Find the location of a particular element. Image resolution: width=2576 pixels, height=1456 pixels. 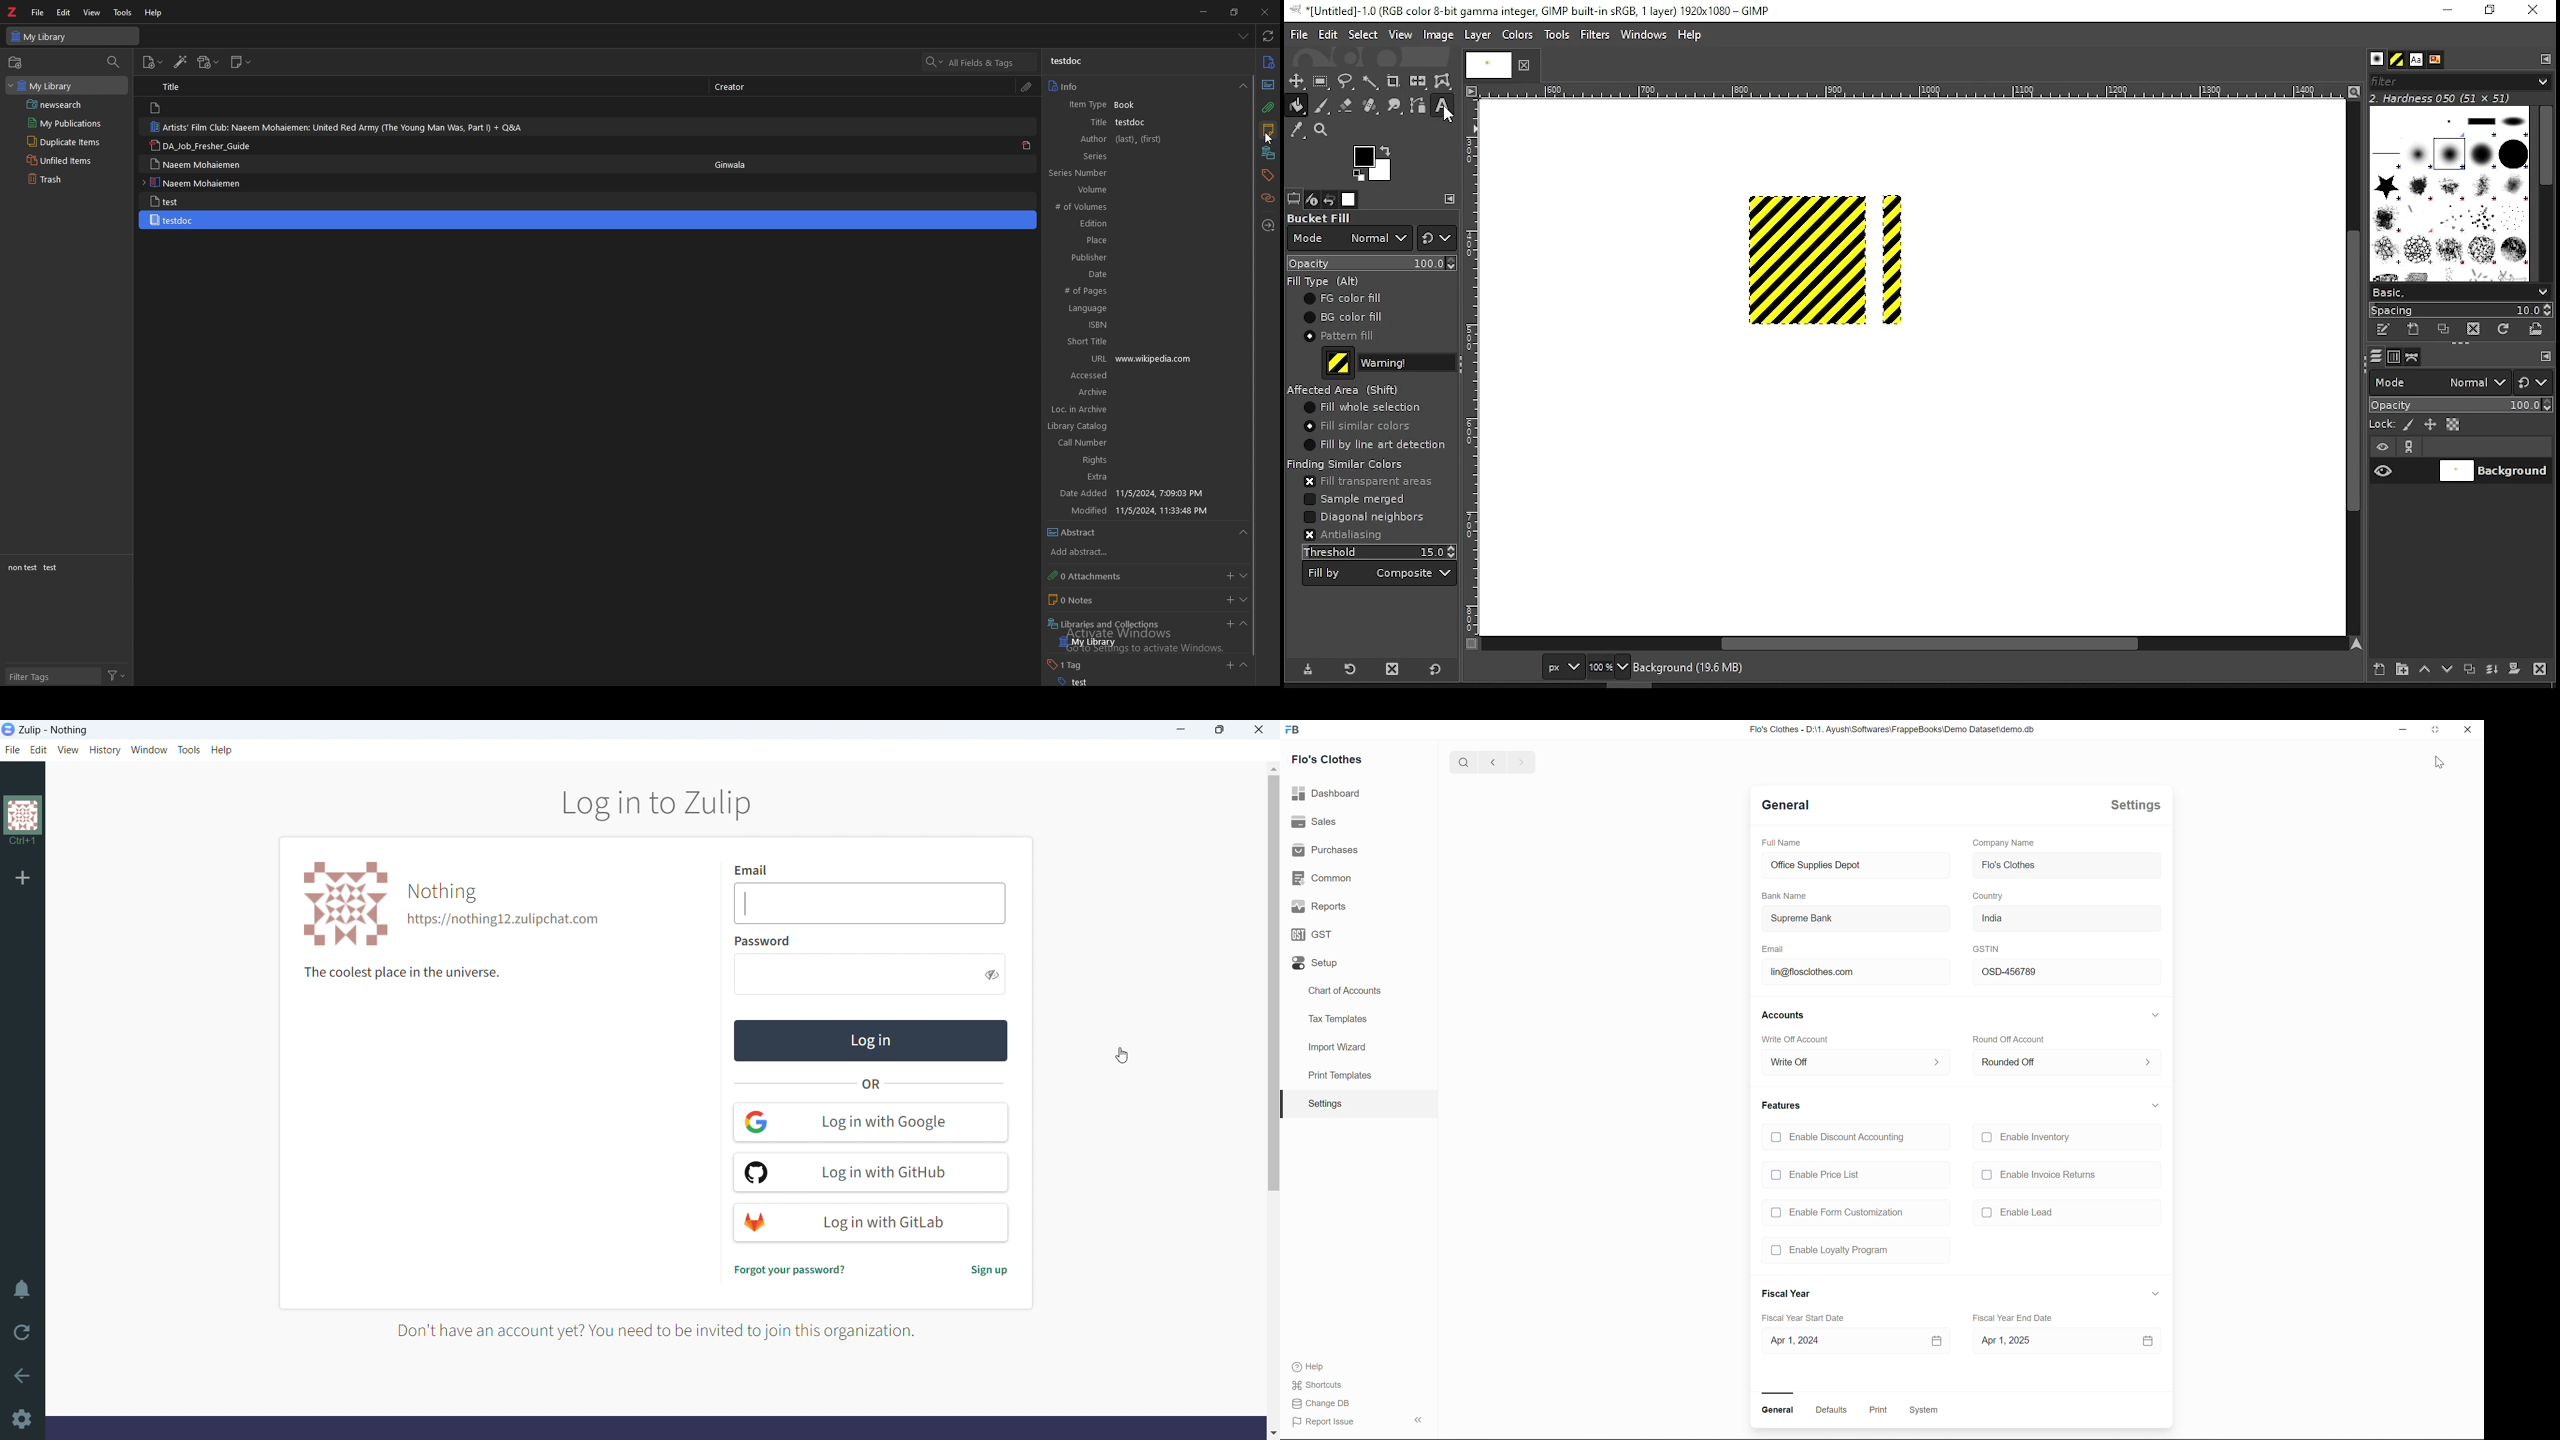

login is located at coordinates (871, 1041).